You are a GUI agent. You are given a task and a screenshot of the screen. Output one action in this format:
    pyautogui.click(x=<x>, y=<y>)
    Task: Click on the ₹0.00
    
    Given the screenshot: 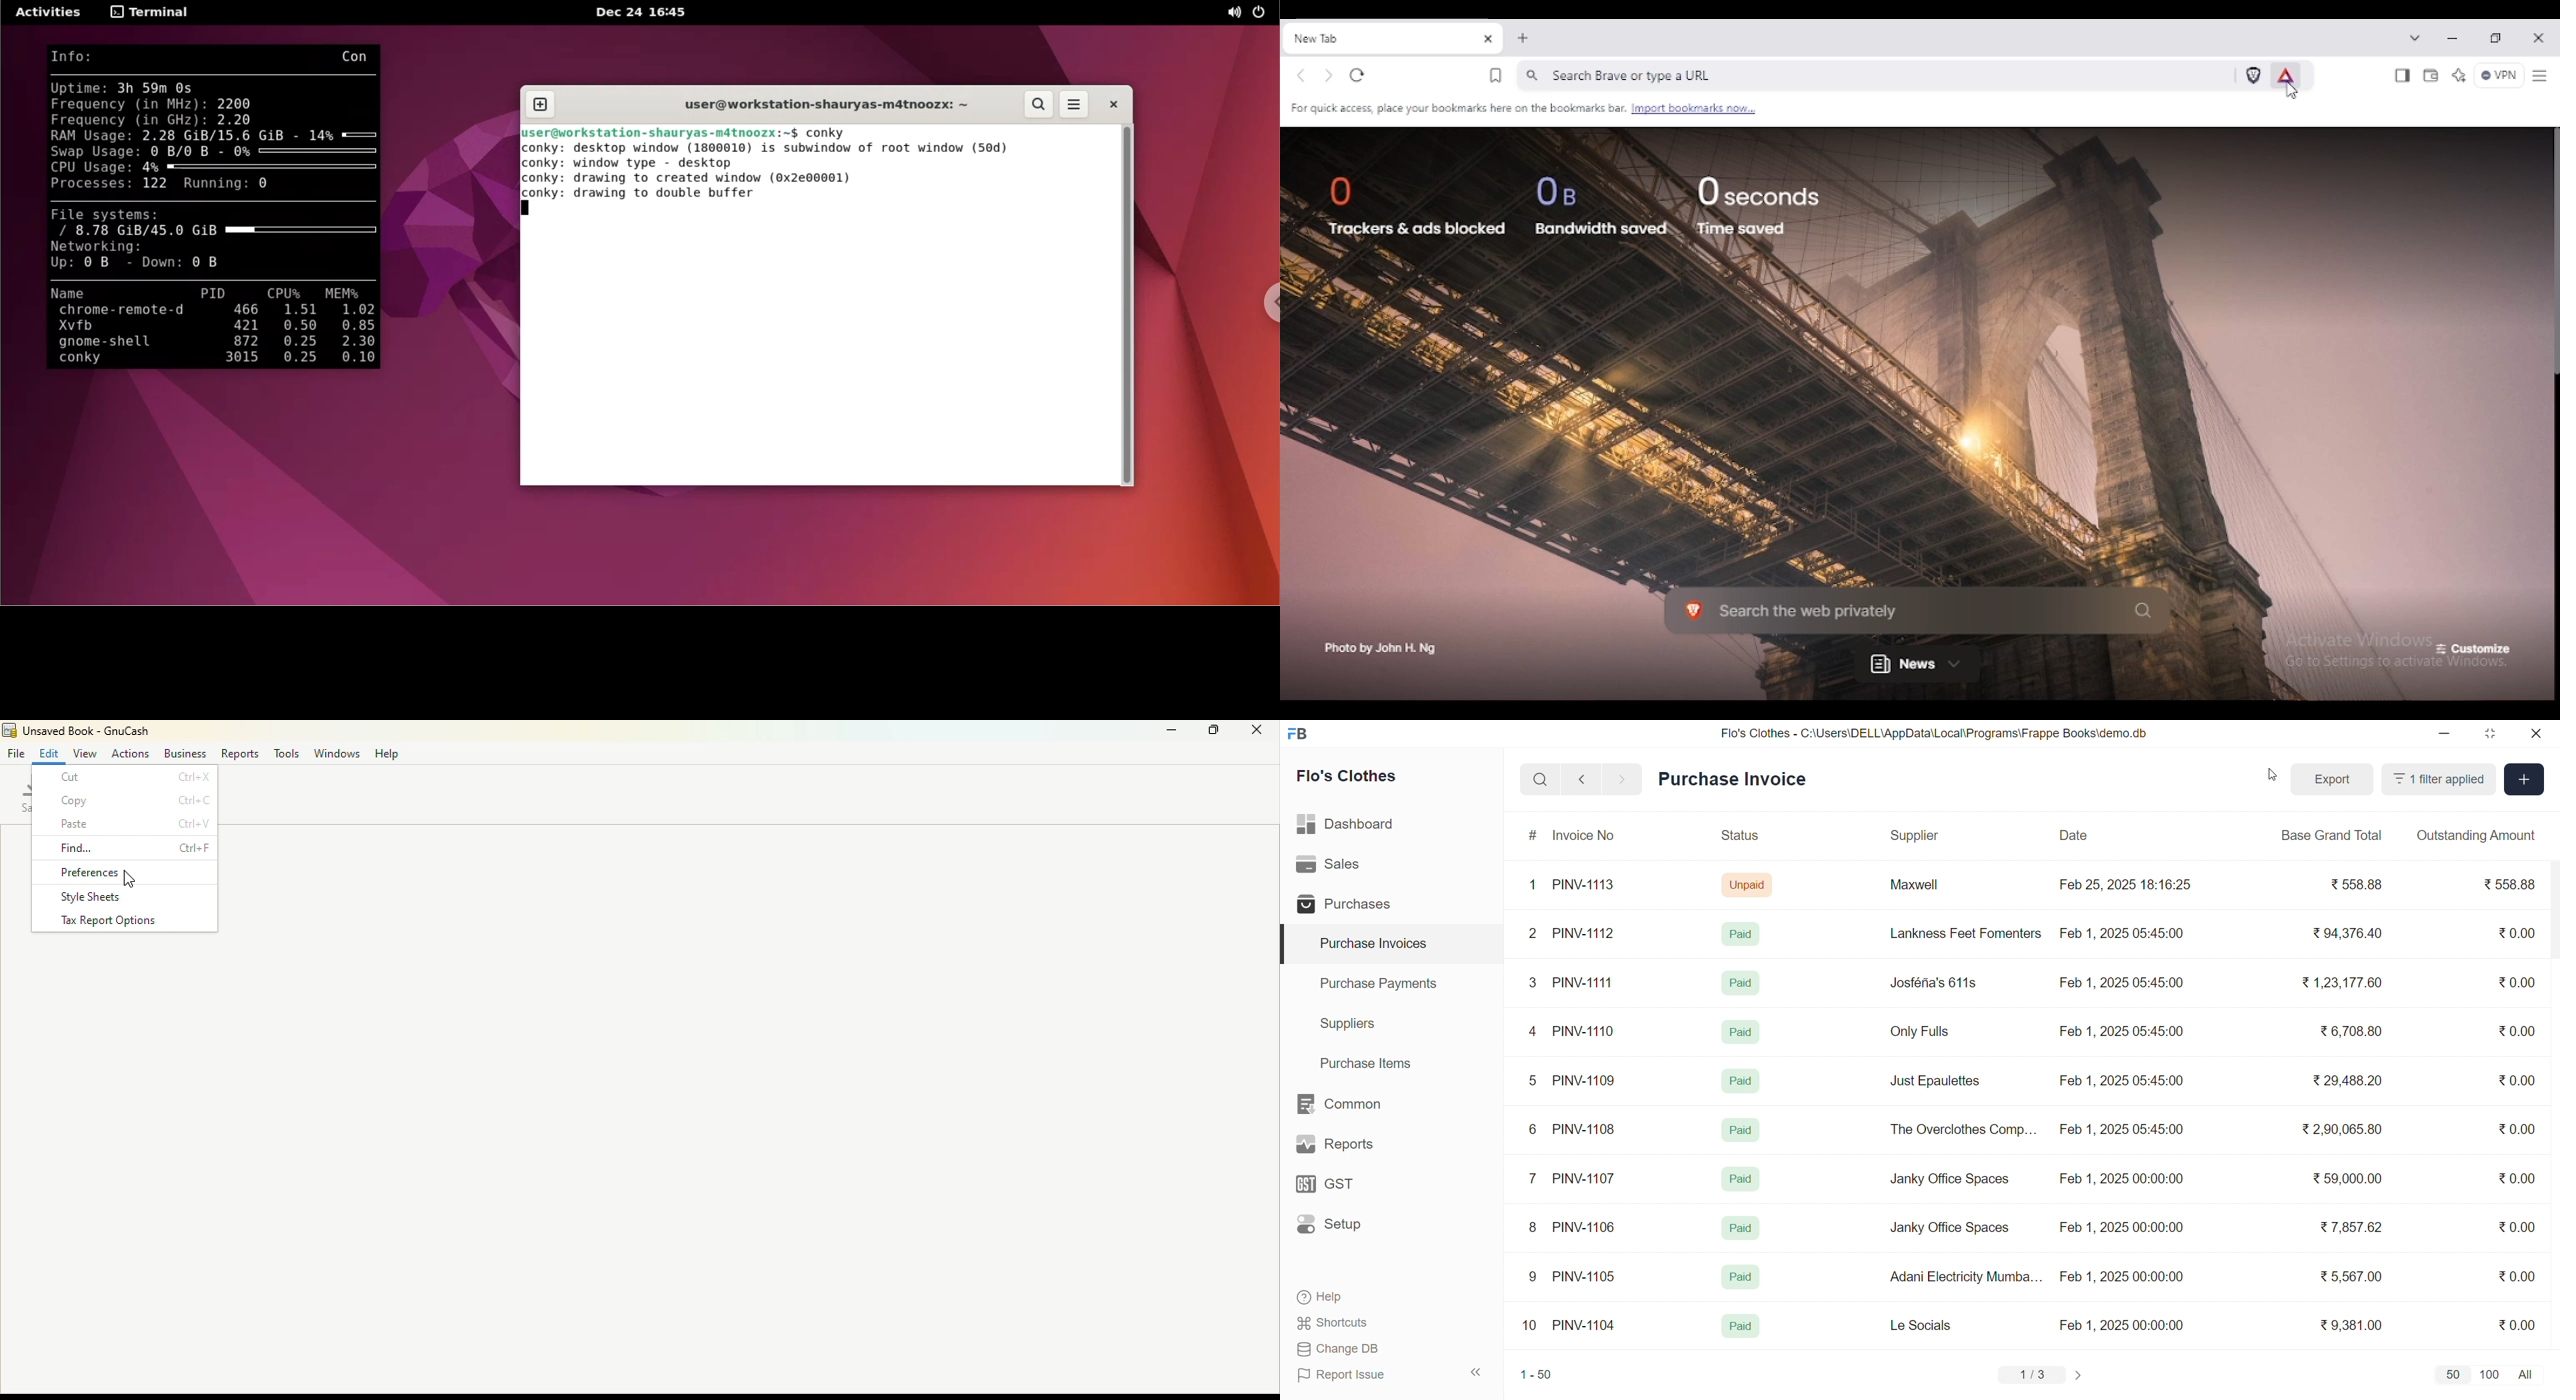 What is the action you would take?
    pyautogui.click(x=2517, y=1275)
    